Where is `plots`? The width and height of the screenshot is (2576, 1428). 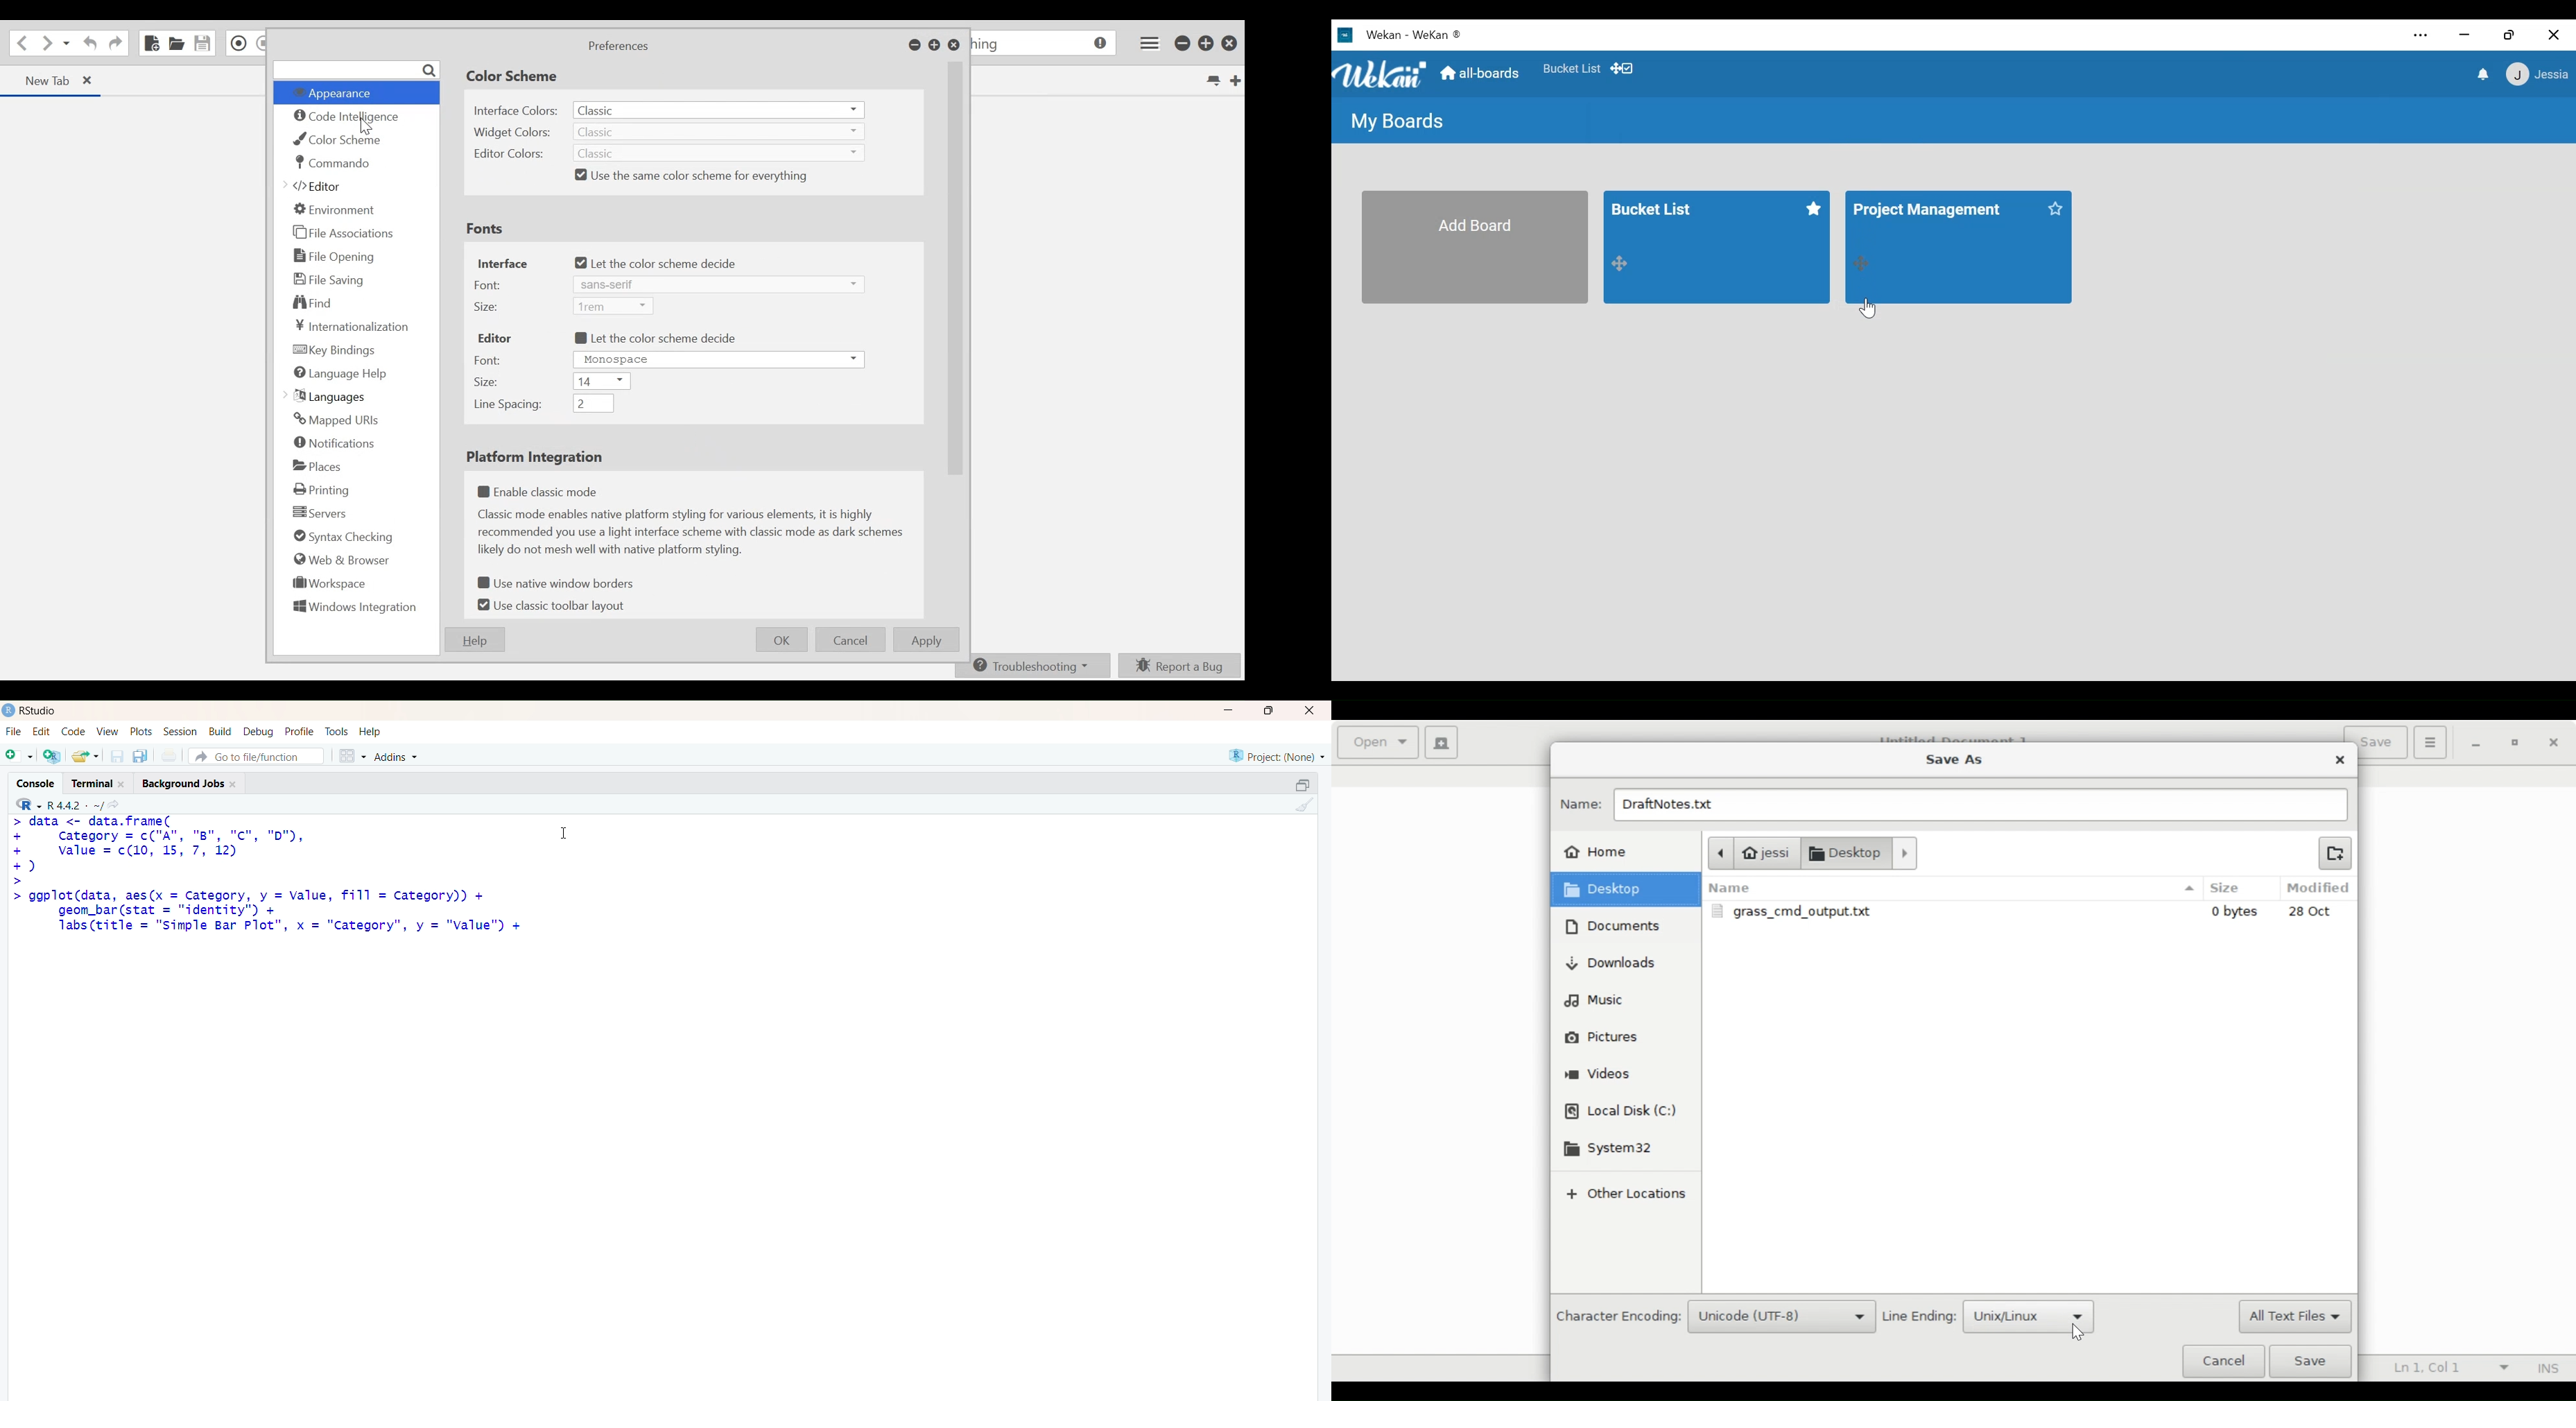 plots is located at coordinates (143, 732).